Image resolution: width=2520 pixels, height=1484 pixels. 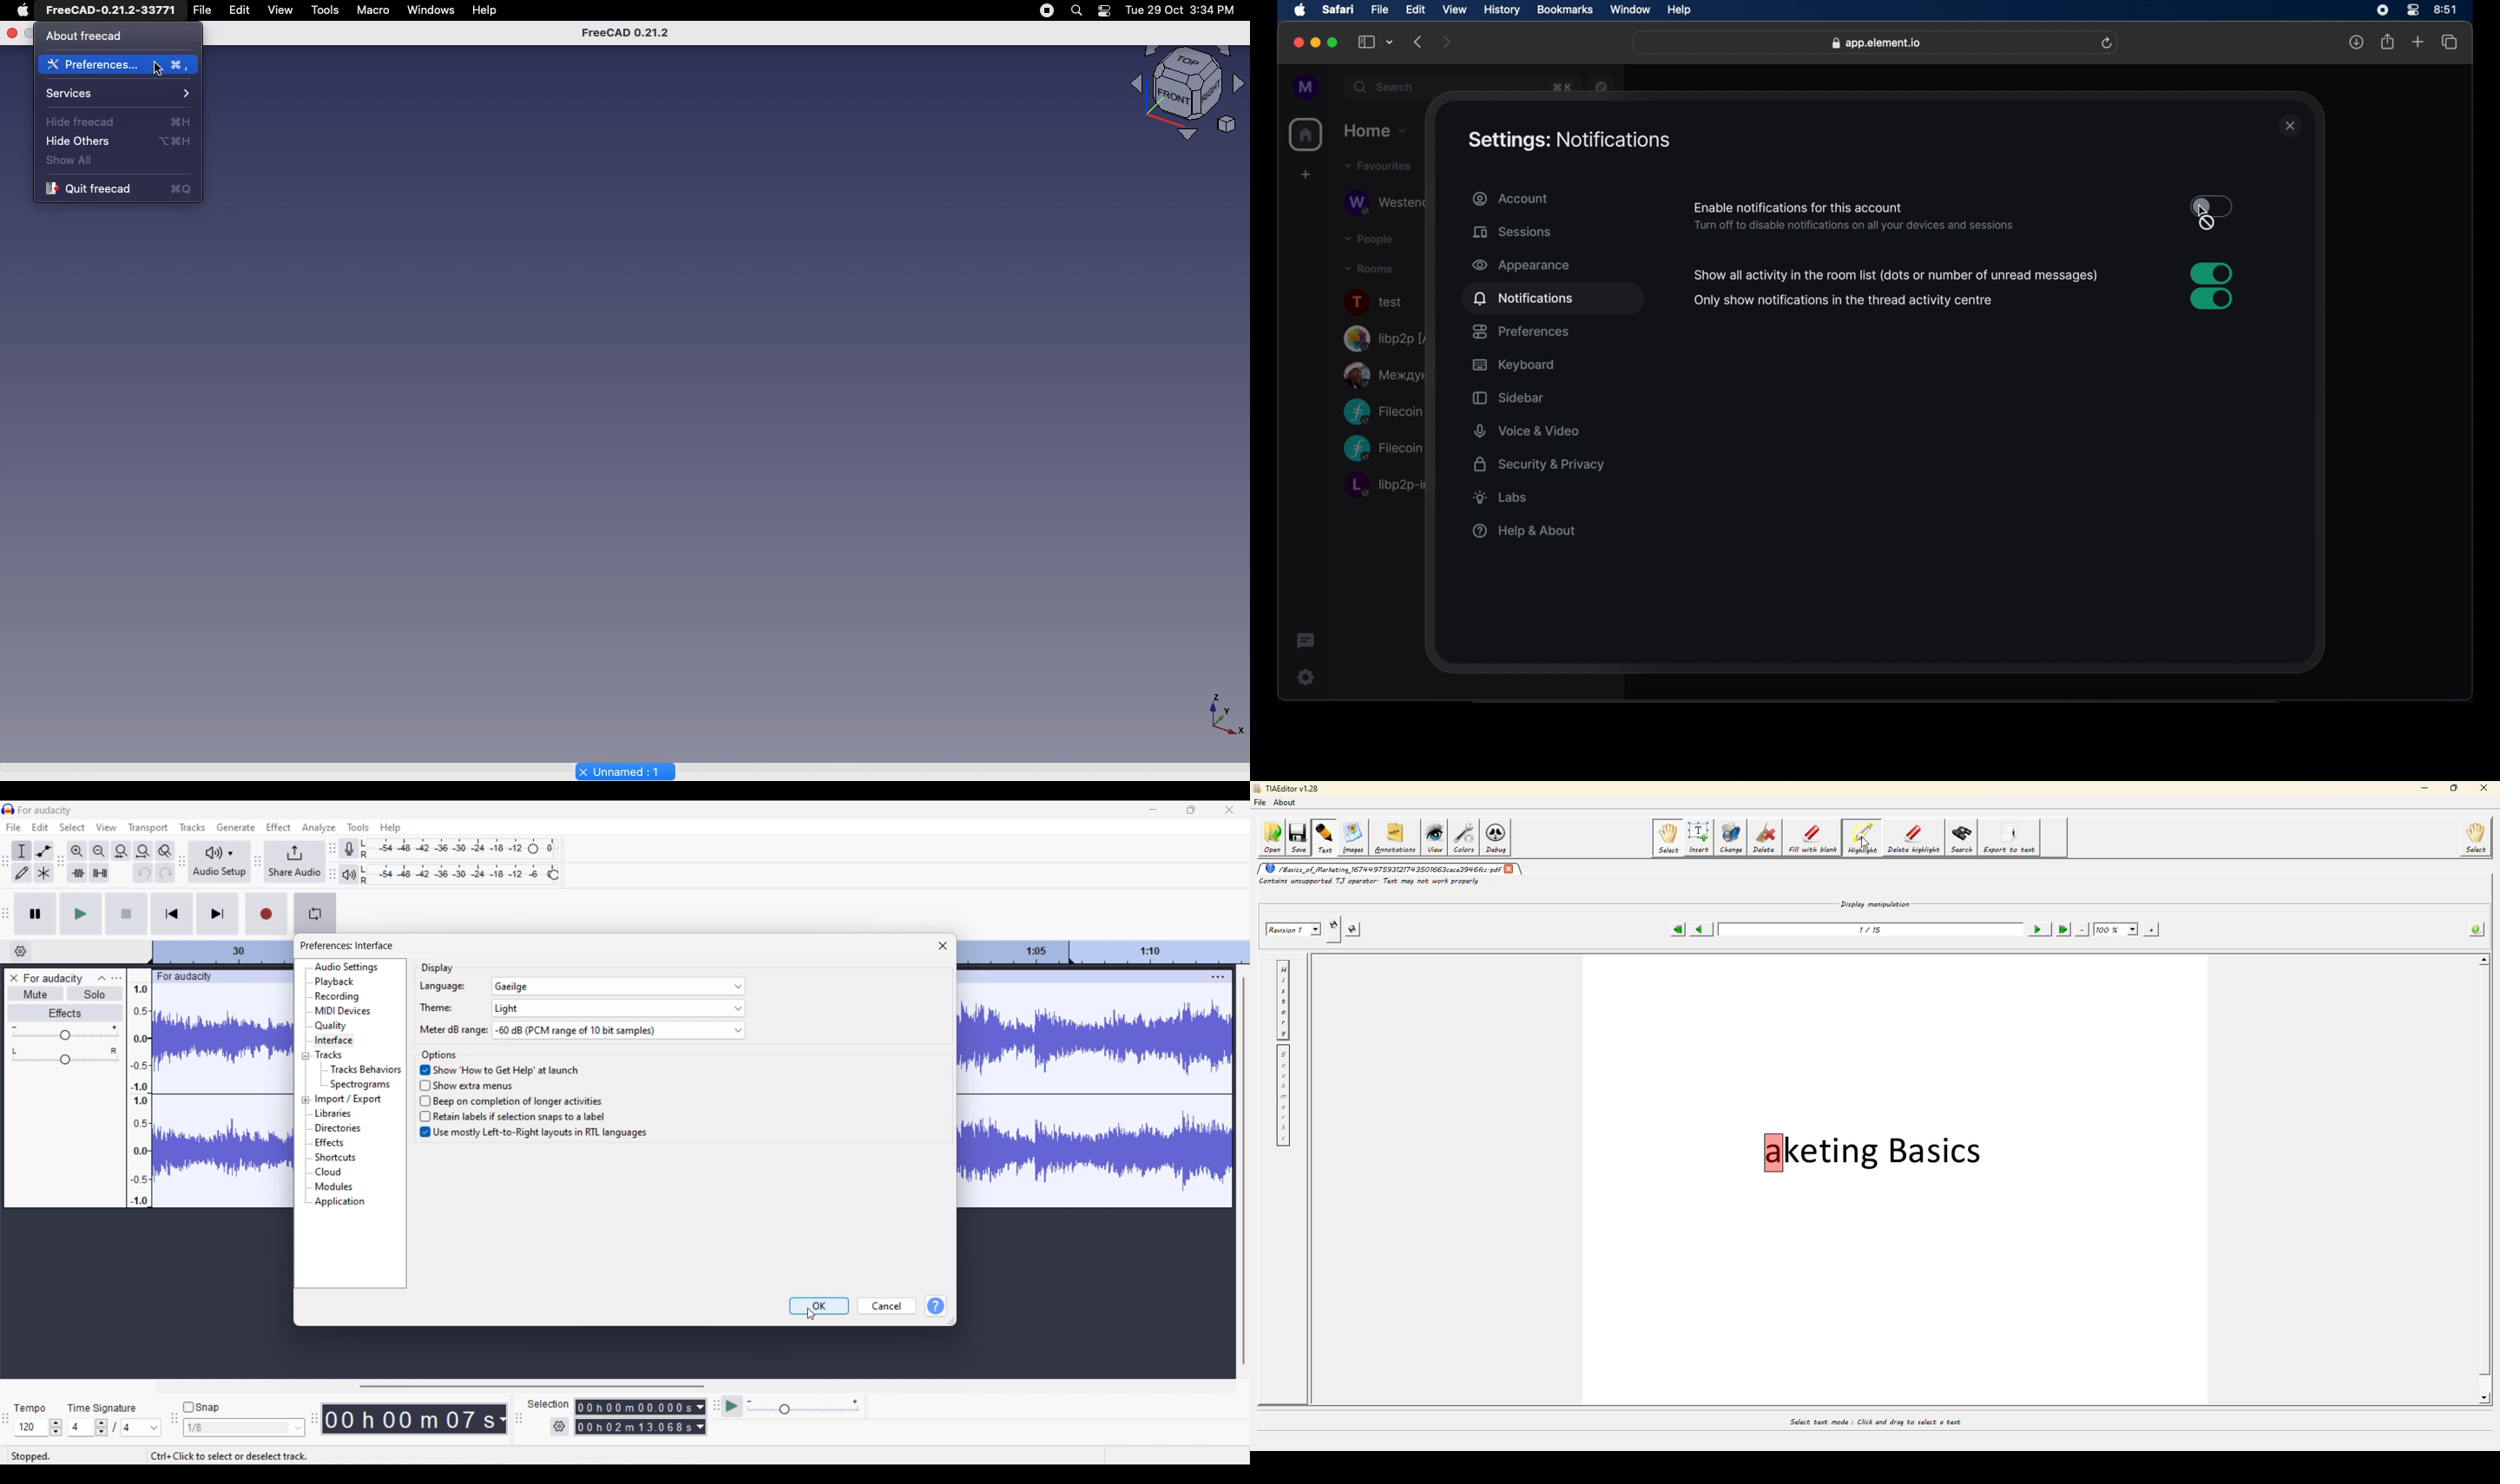 What do you see at coordinates (346, 967) in the screenshot?
I see `Audio settings` at bounding box center [346, 967].